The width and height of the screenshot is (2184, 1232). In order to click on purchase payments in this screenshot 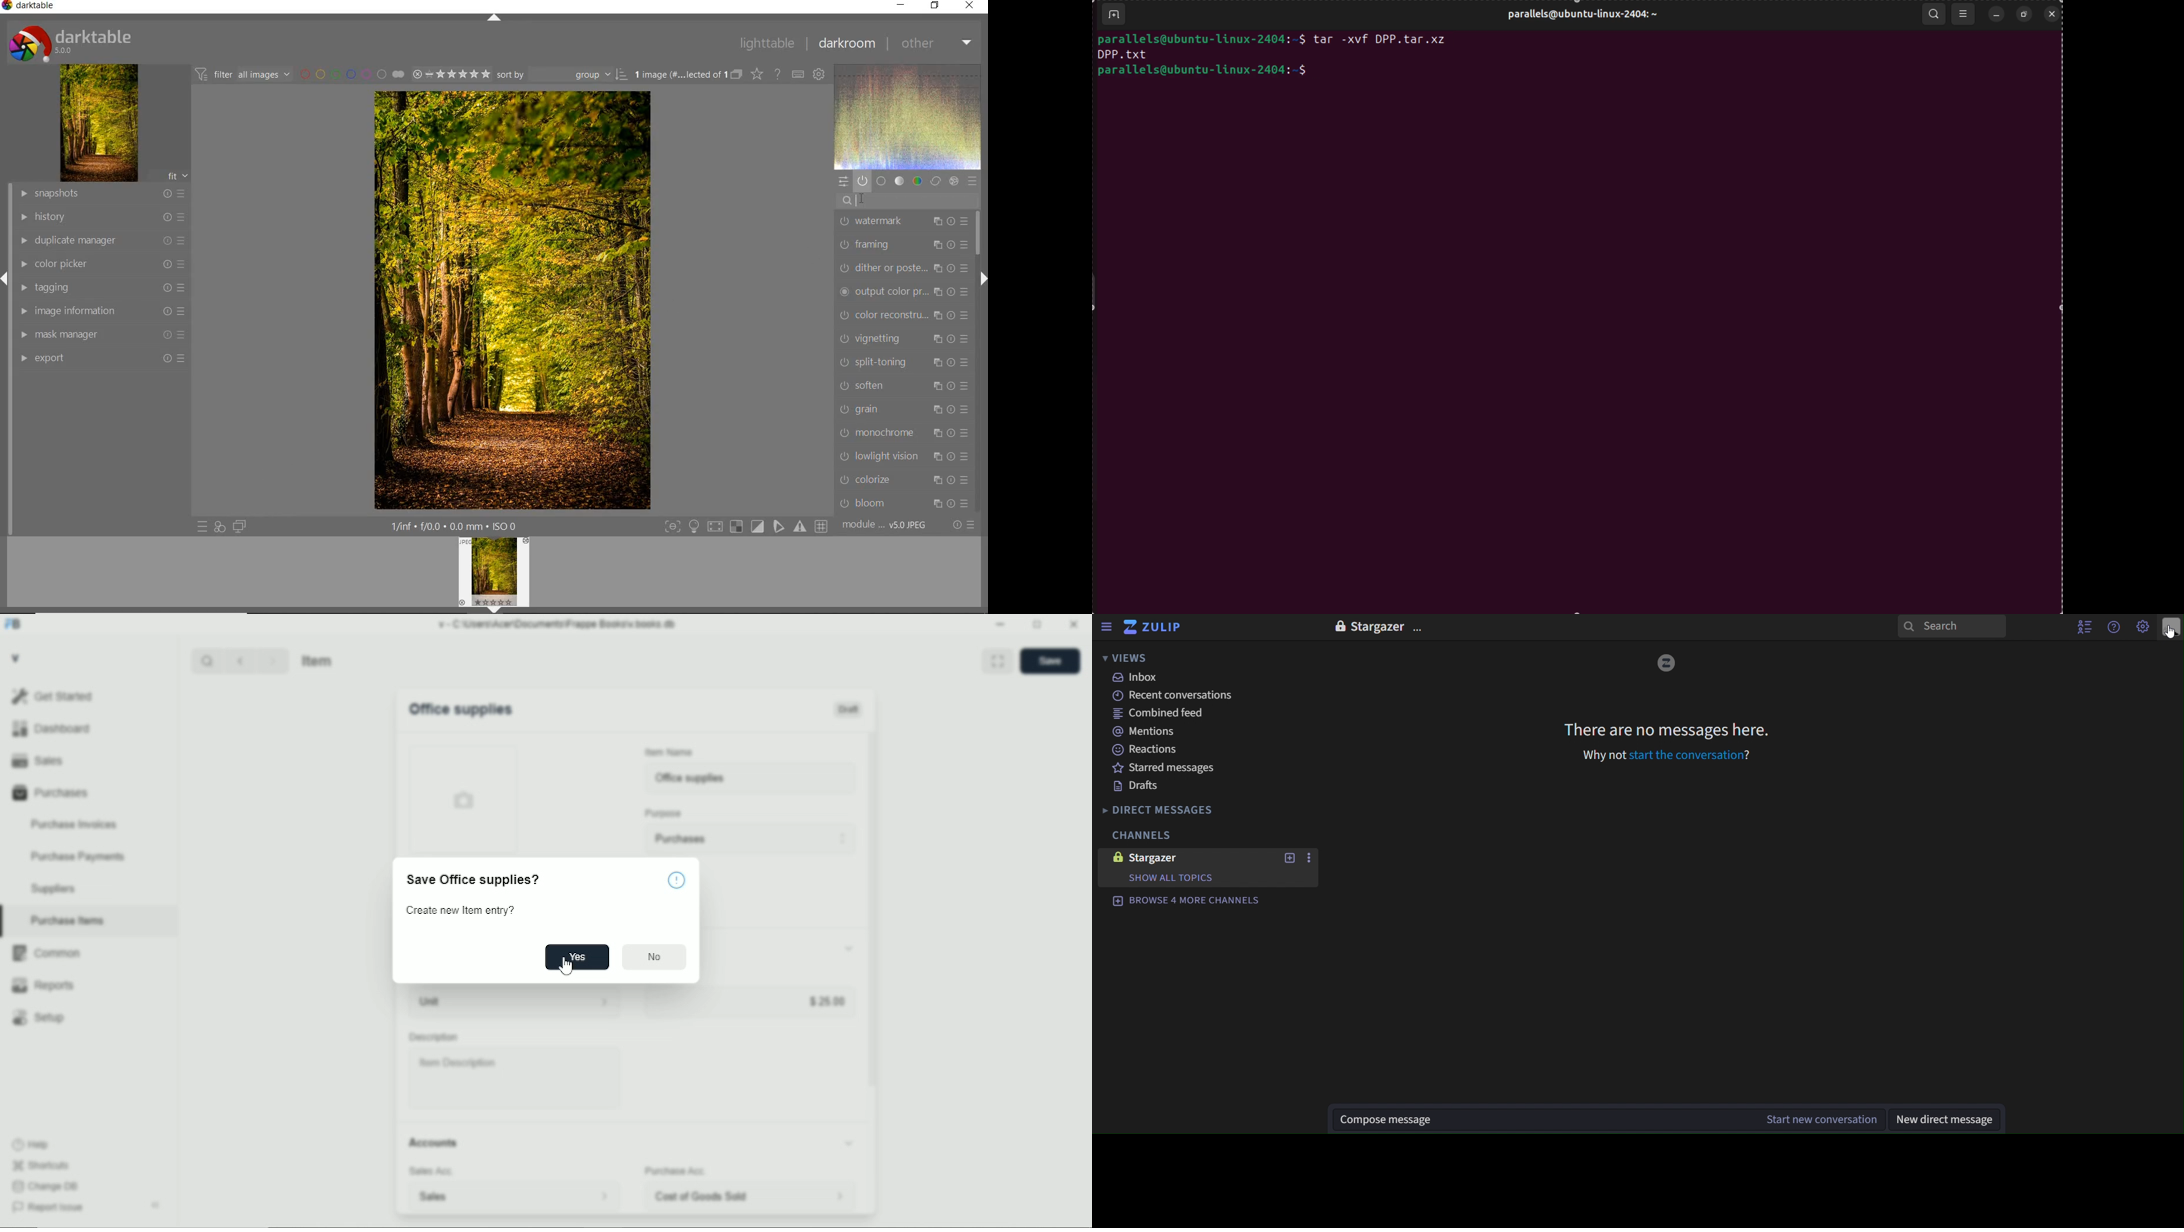, I will do `click(77, 857)`.